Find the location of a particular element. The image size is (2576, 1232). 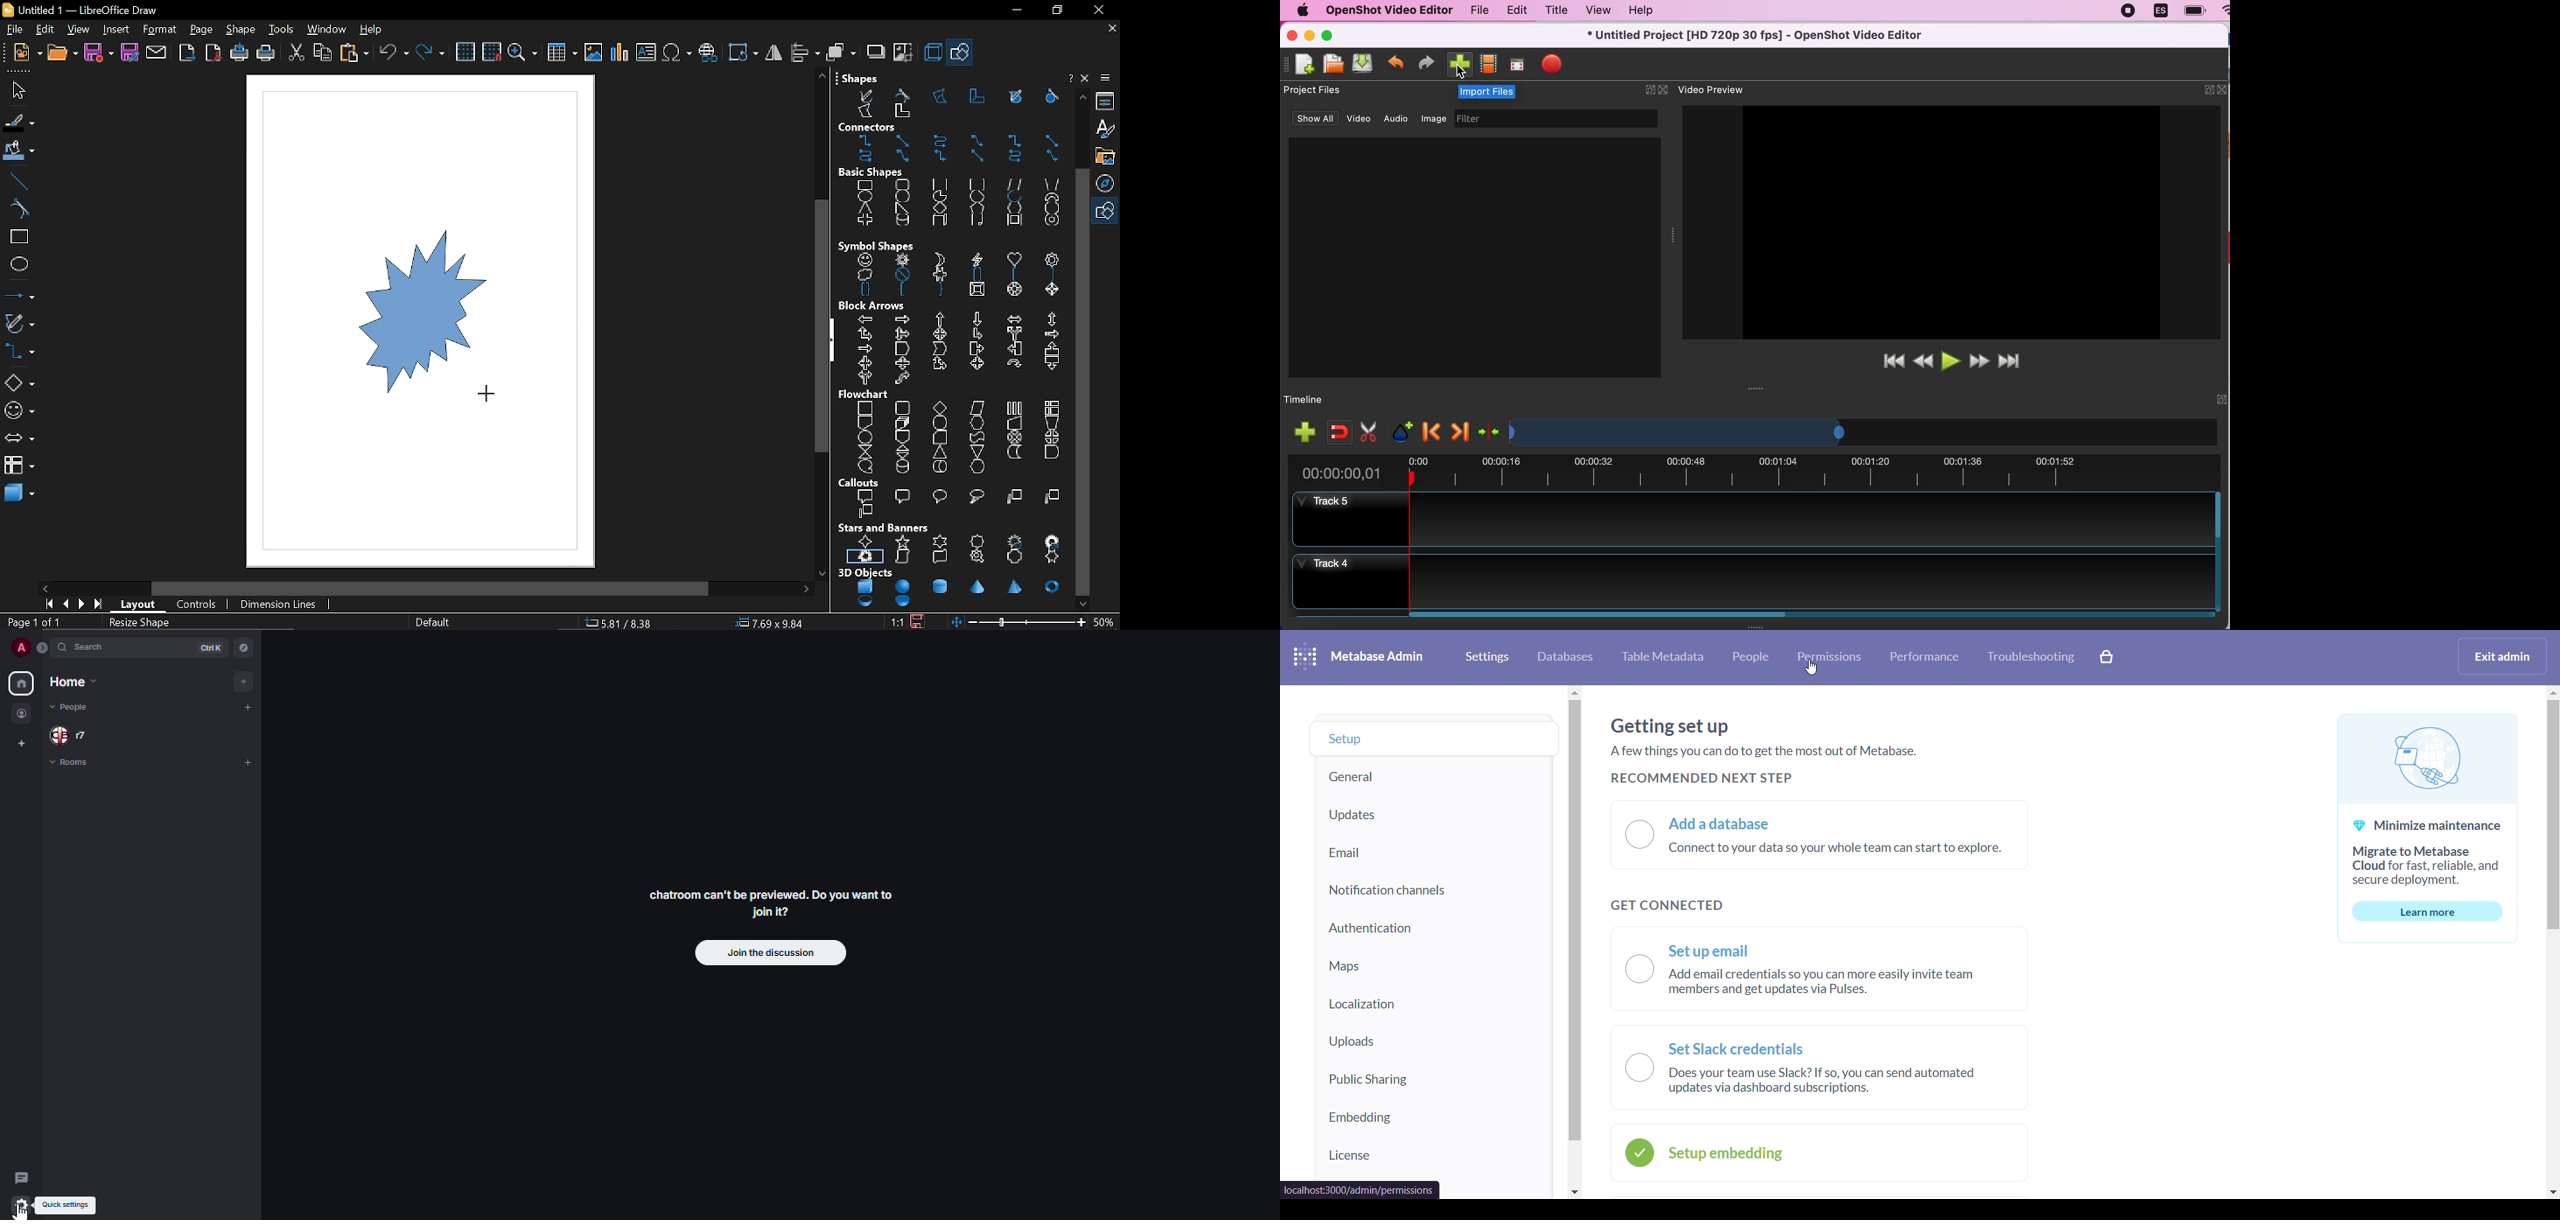

table metadata is located at coordinates (1662, 657).